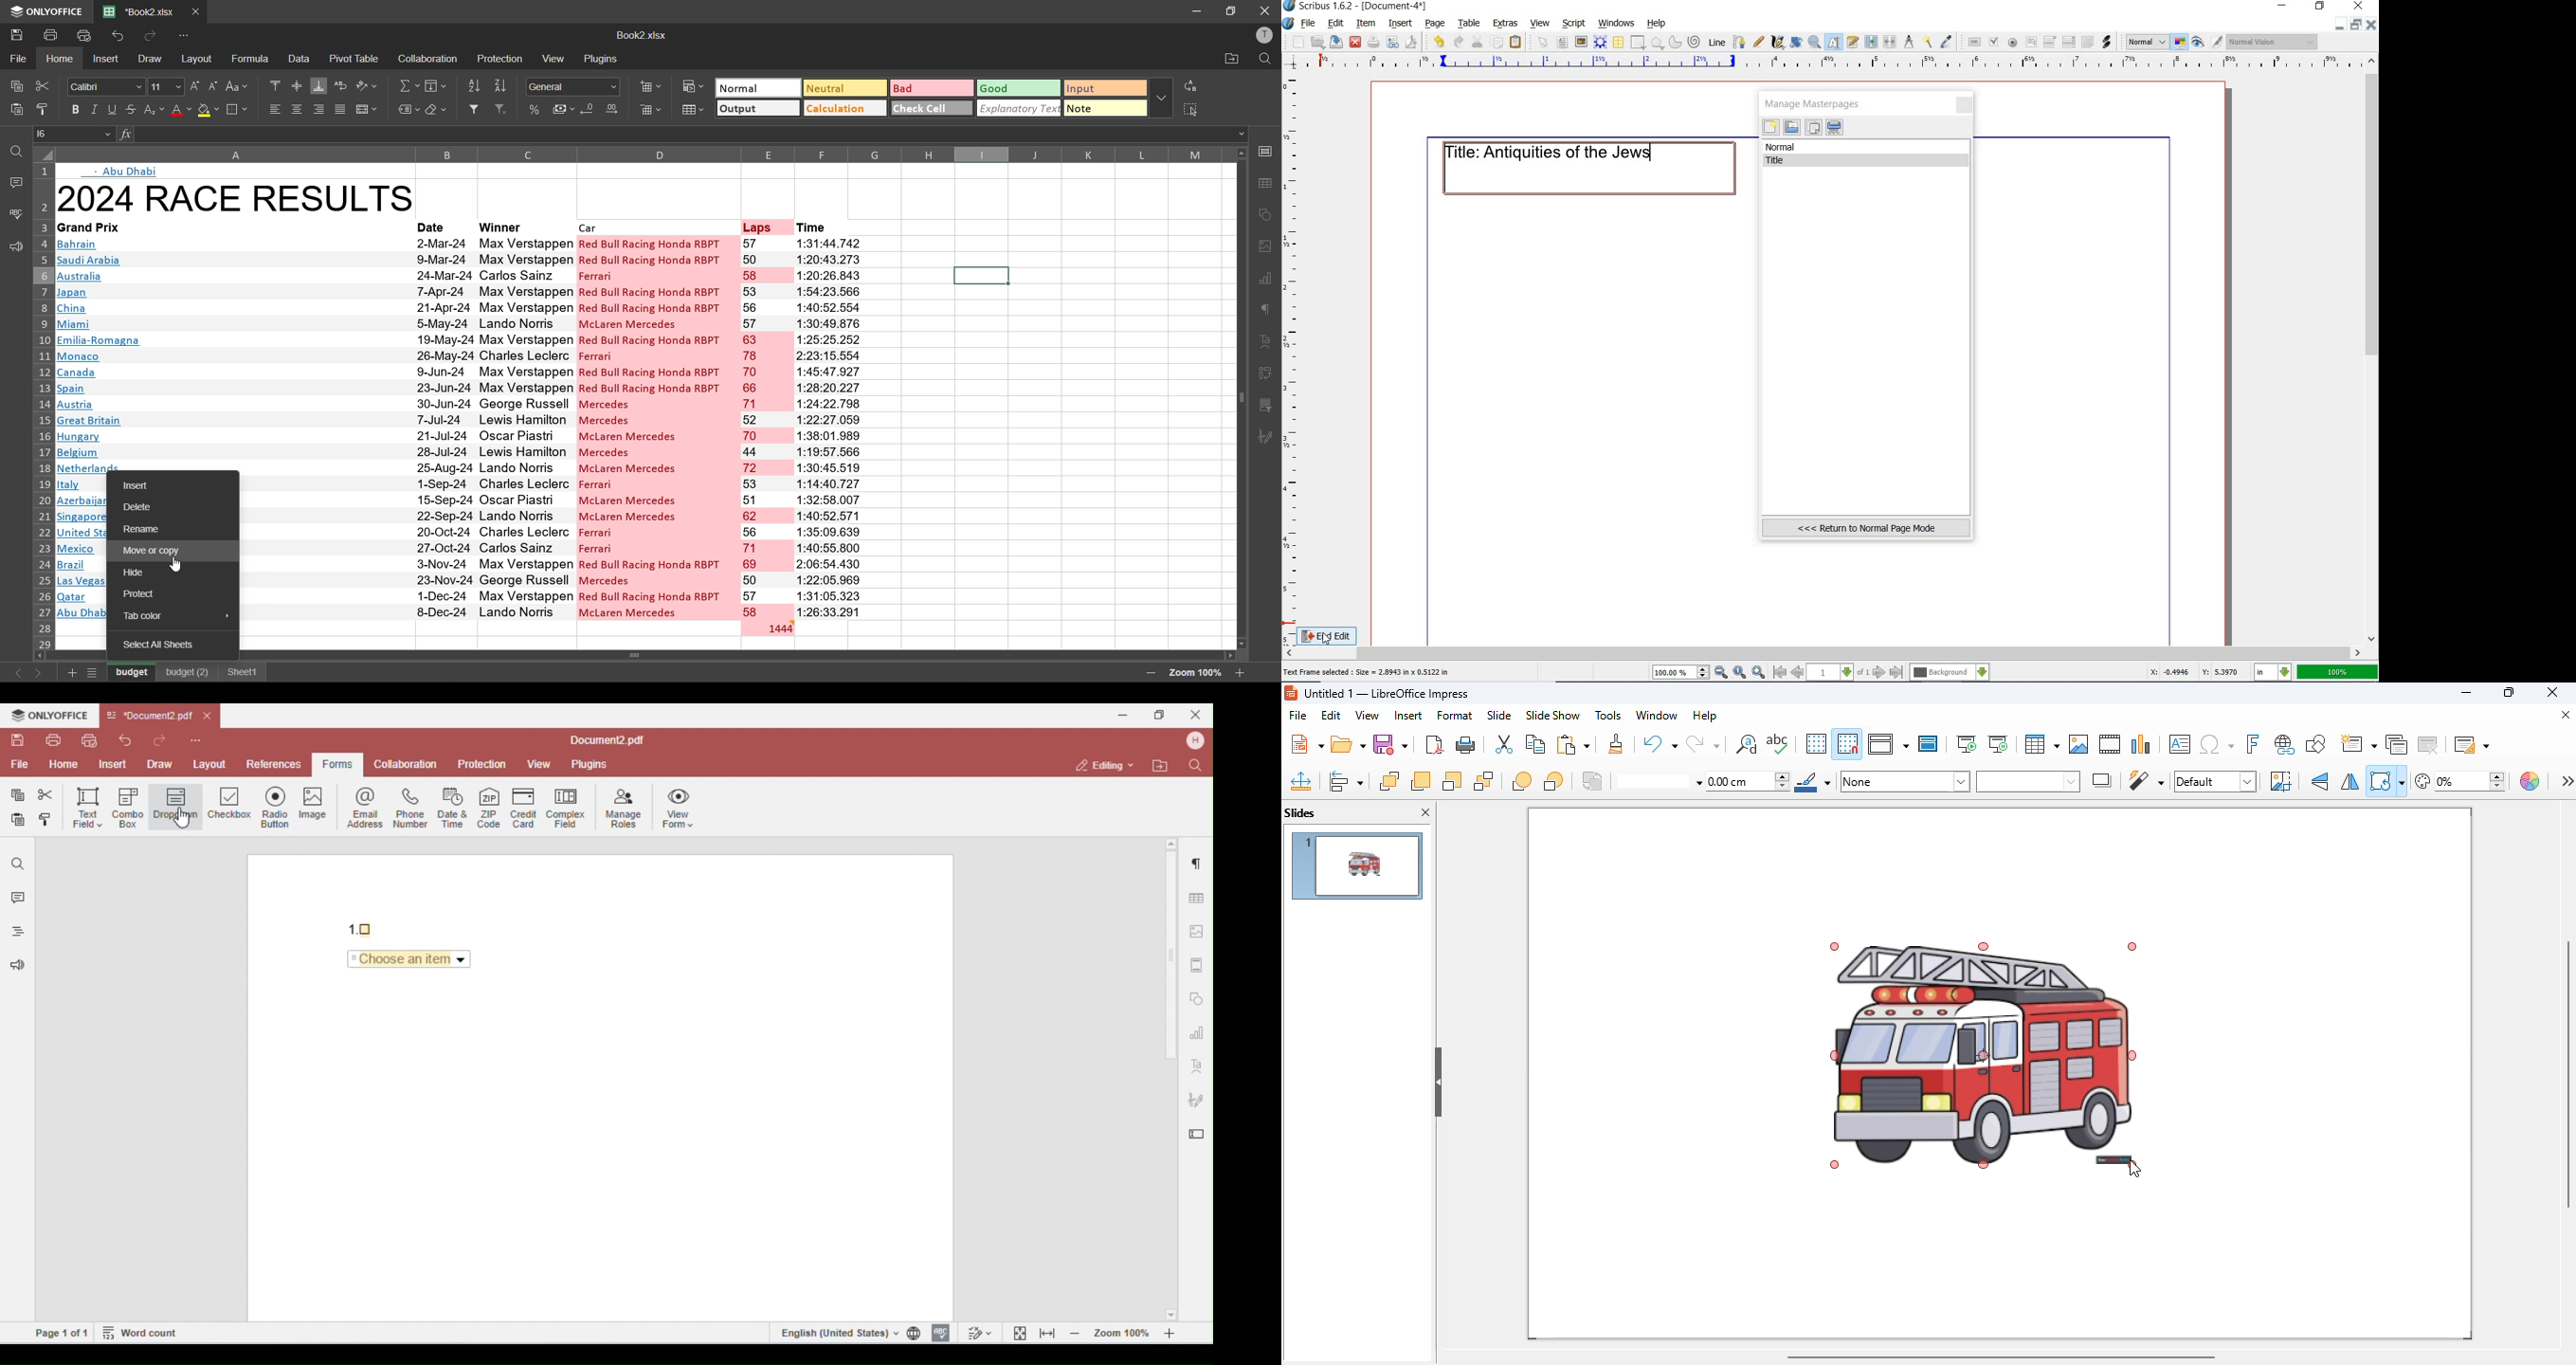  Describe the element at coordinates (1674, 42) in the screenshot. I see `arc` at that location.